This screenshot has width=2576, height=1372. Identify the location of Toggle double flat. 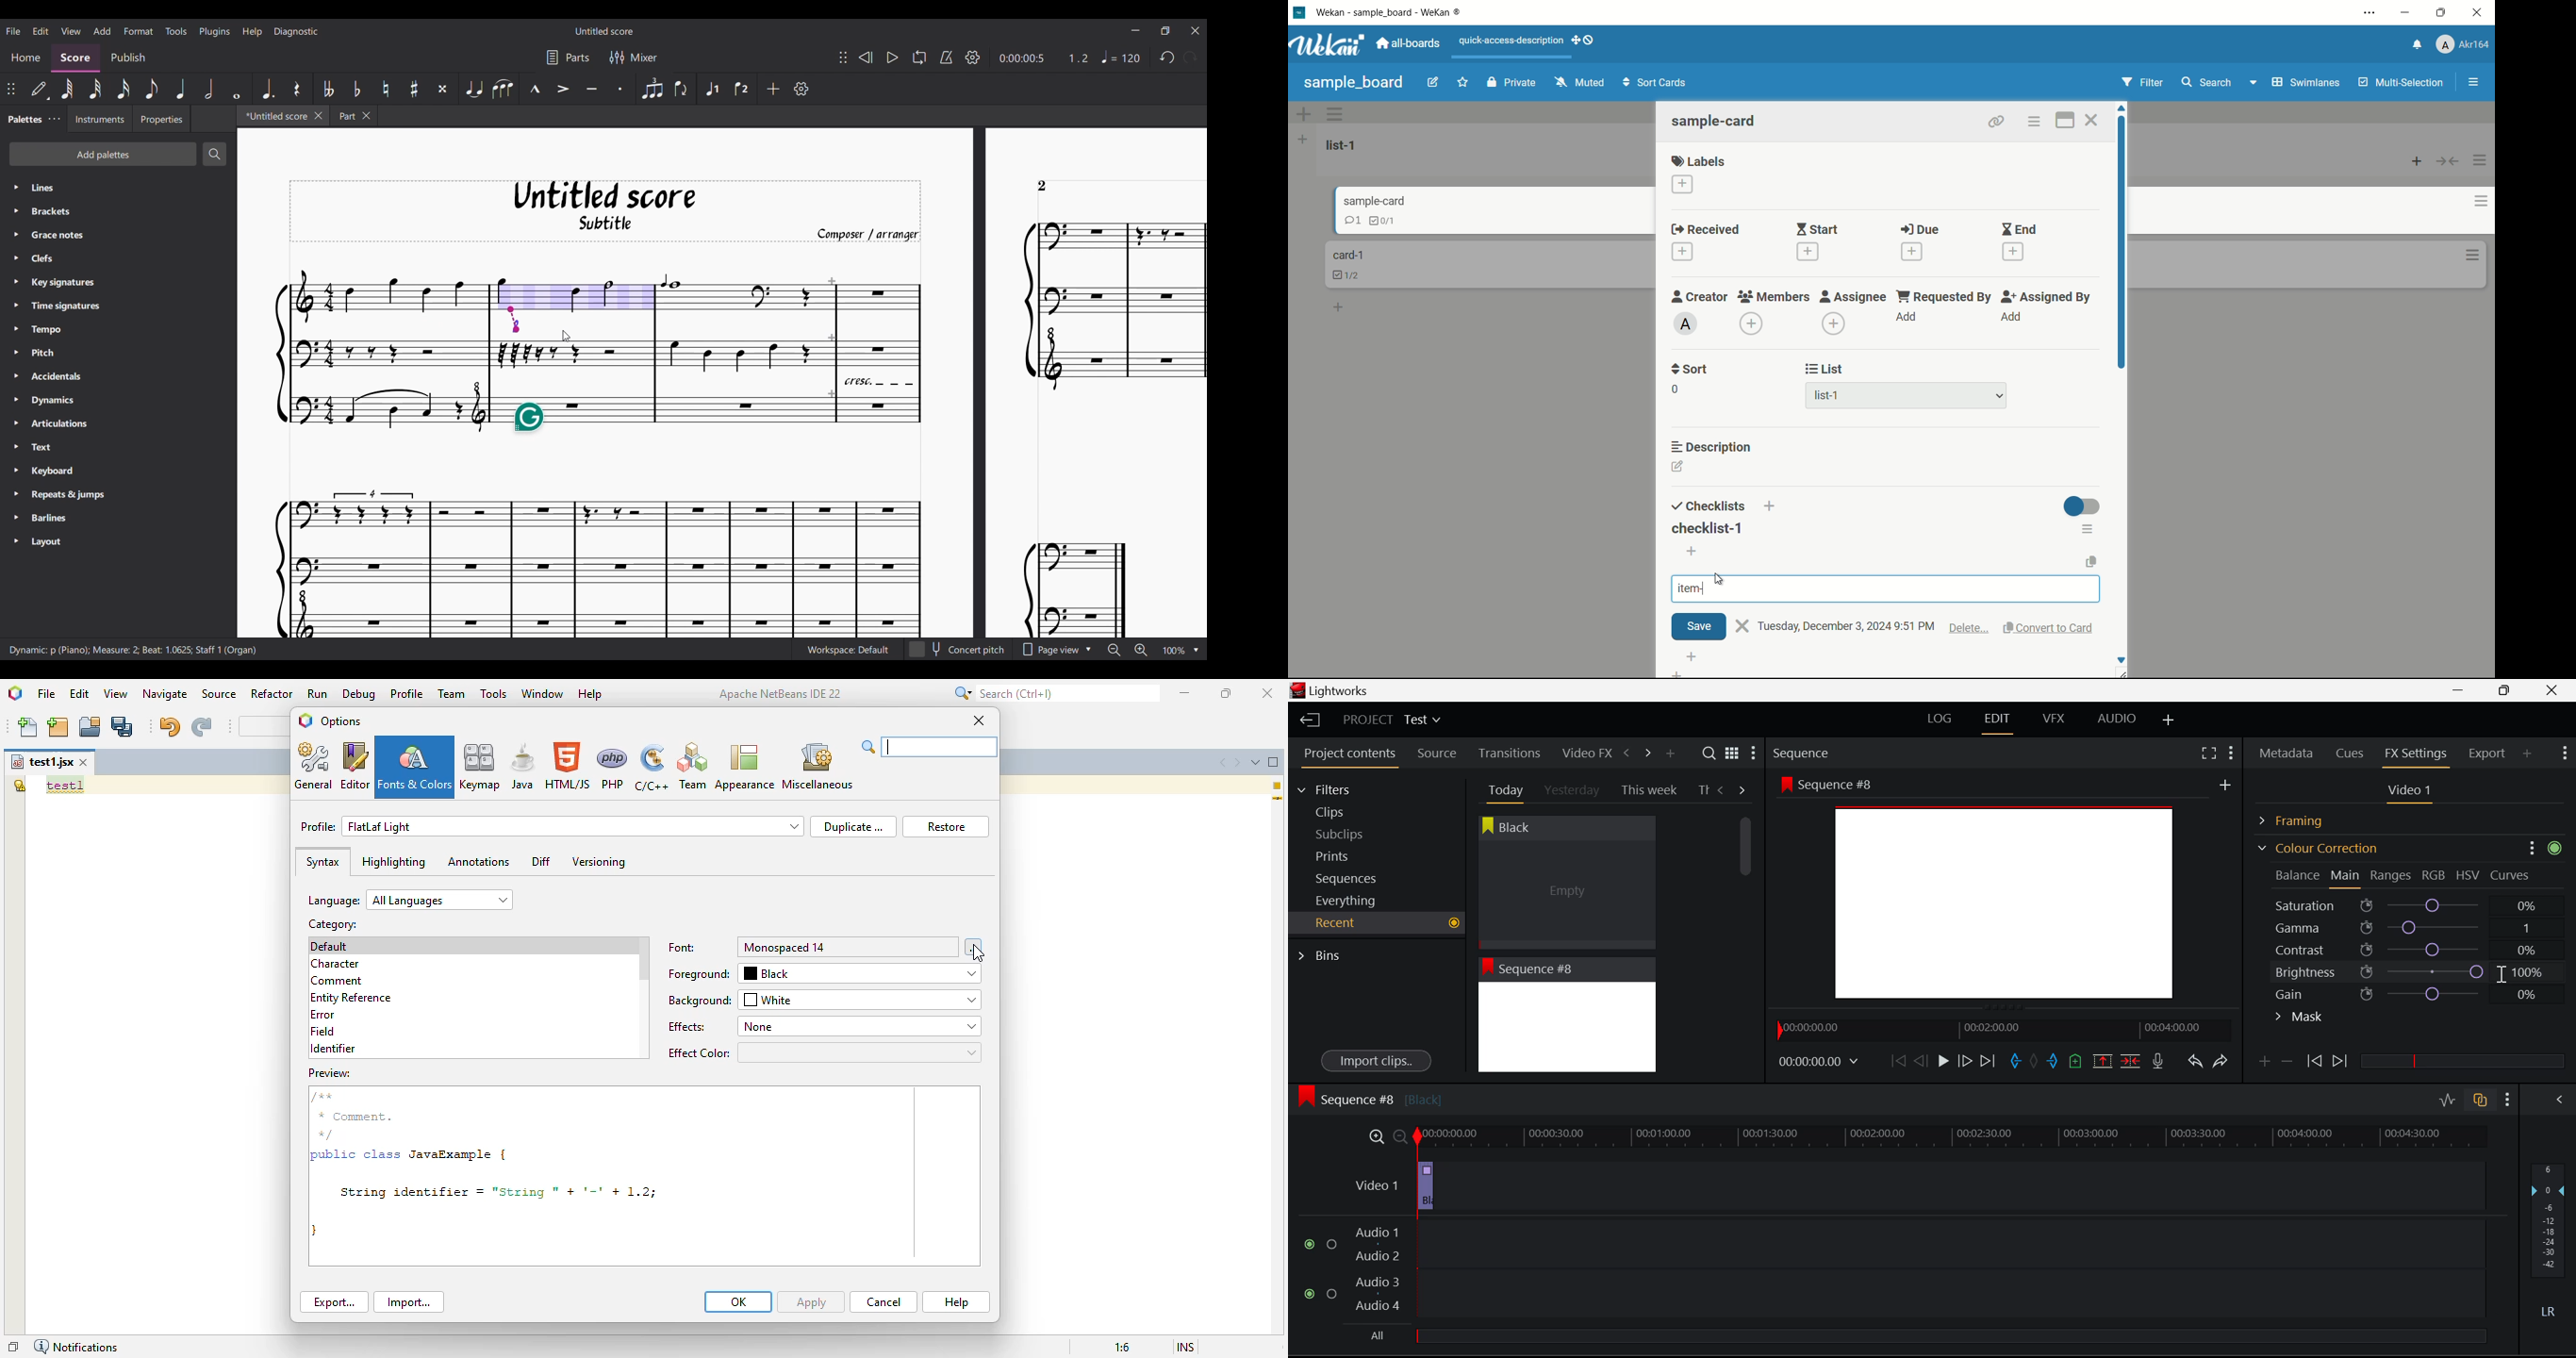
(327, 89).